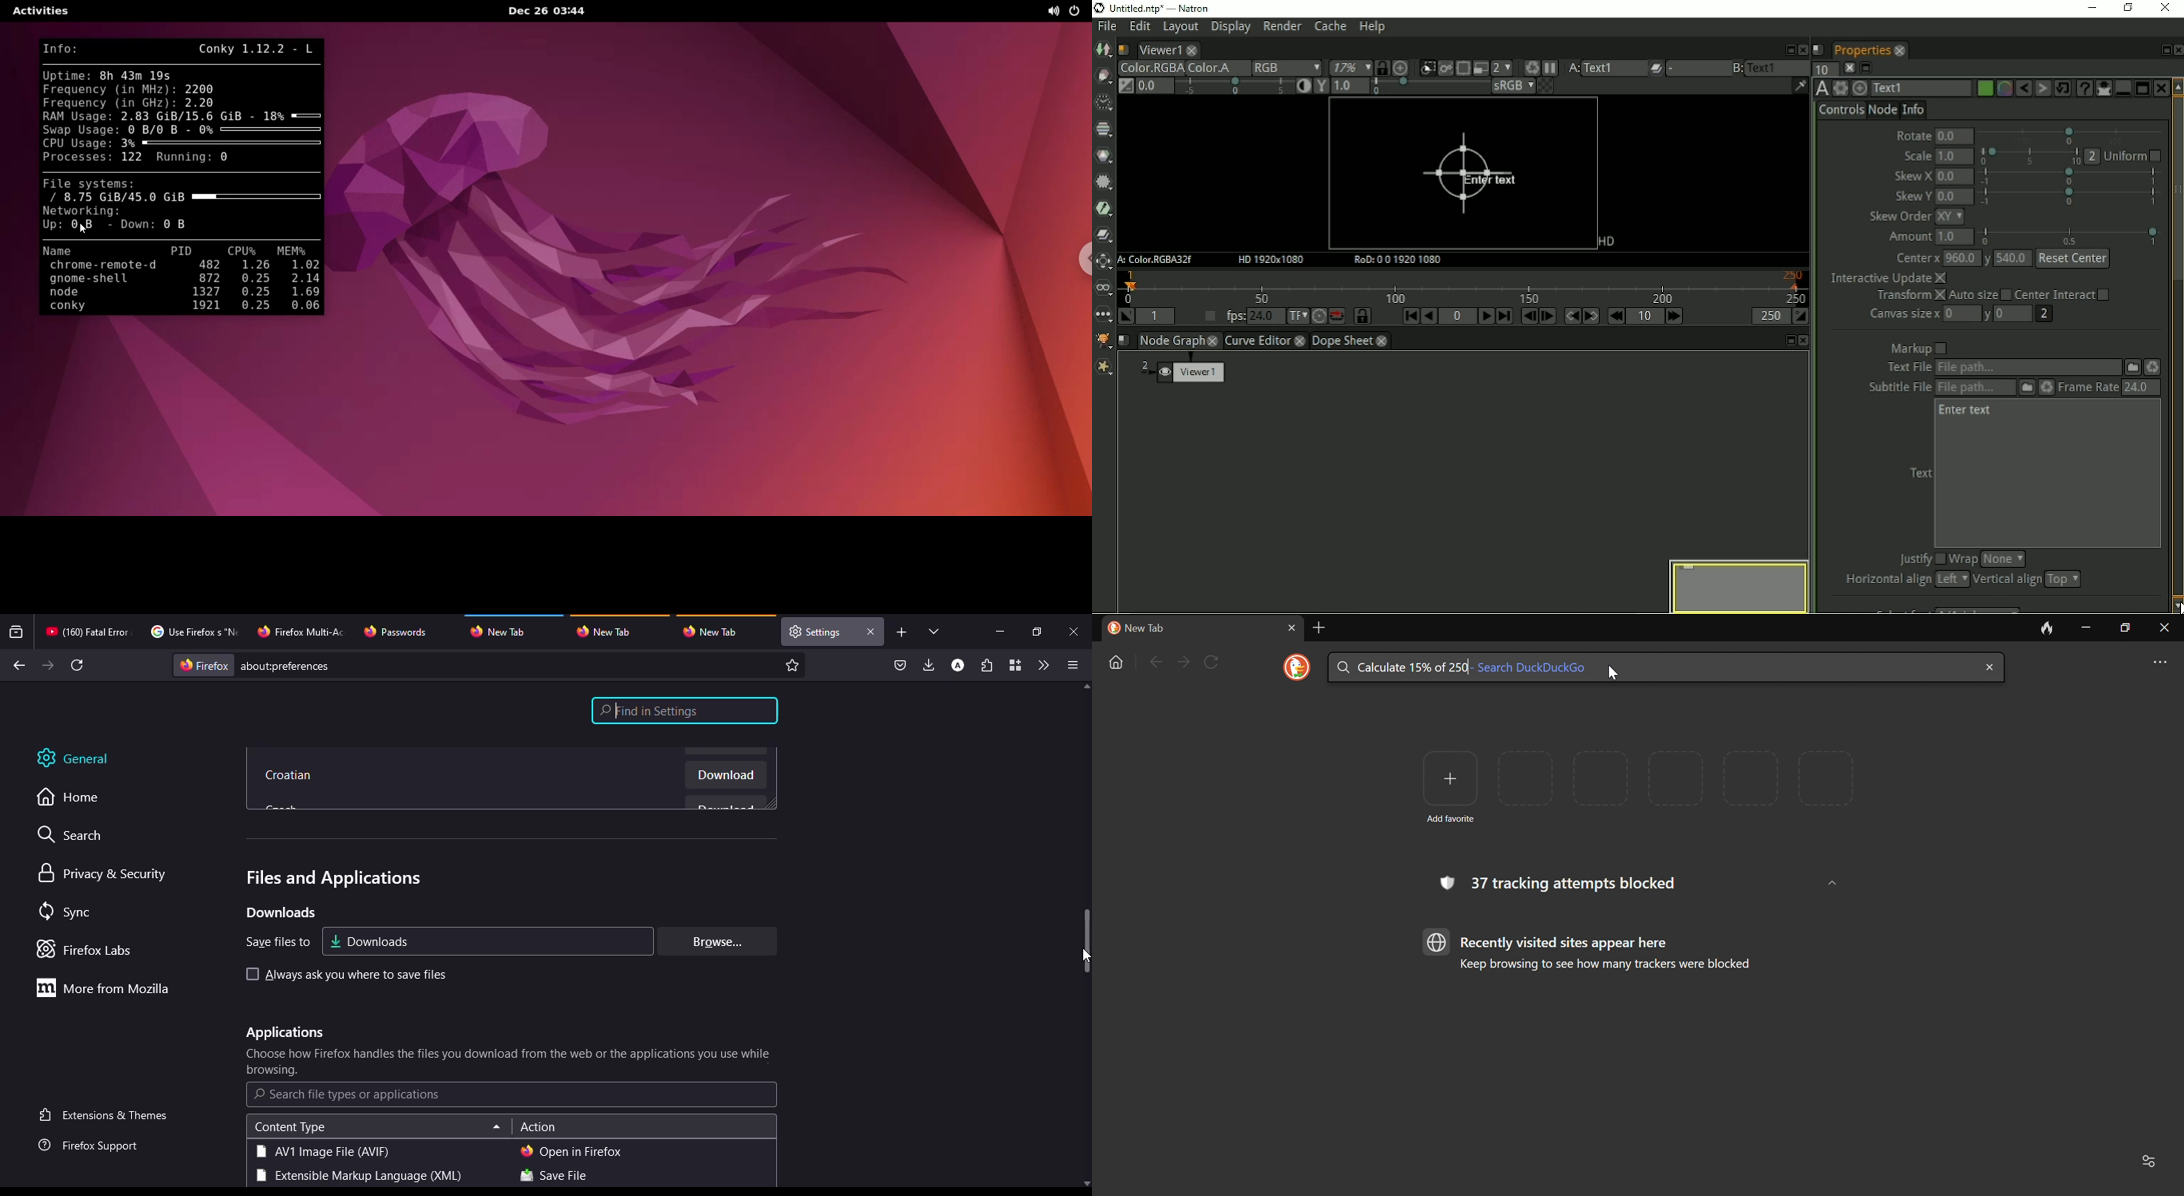  Describe the element at coordinates (1035, 632) in the screenshot. I see `maximize` at that location.